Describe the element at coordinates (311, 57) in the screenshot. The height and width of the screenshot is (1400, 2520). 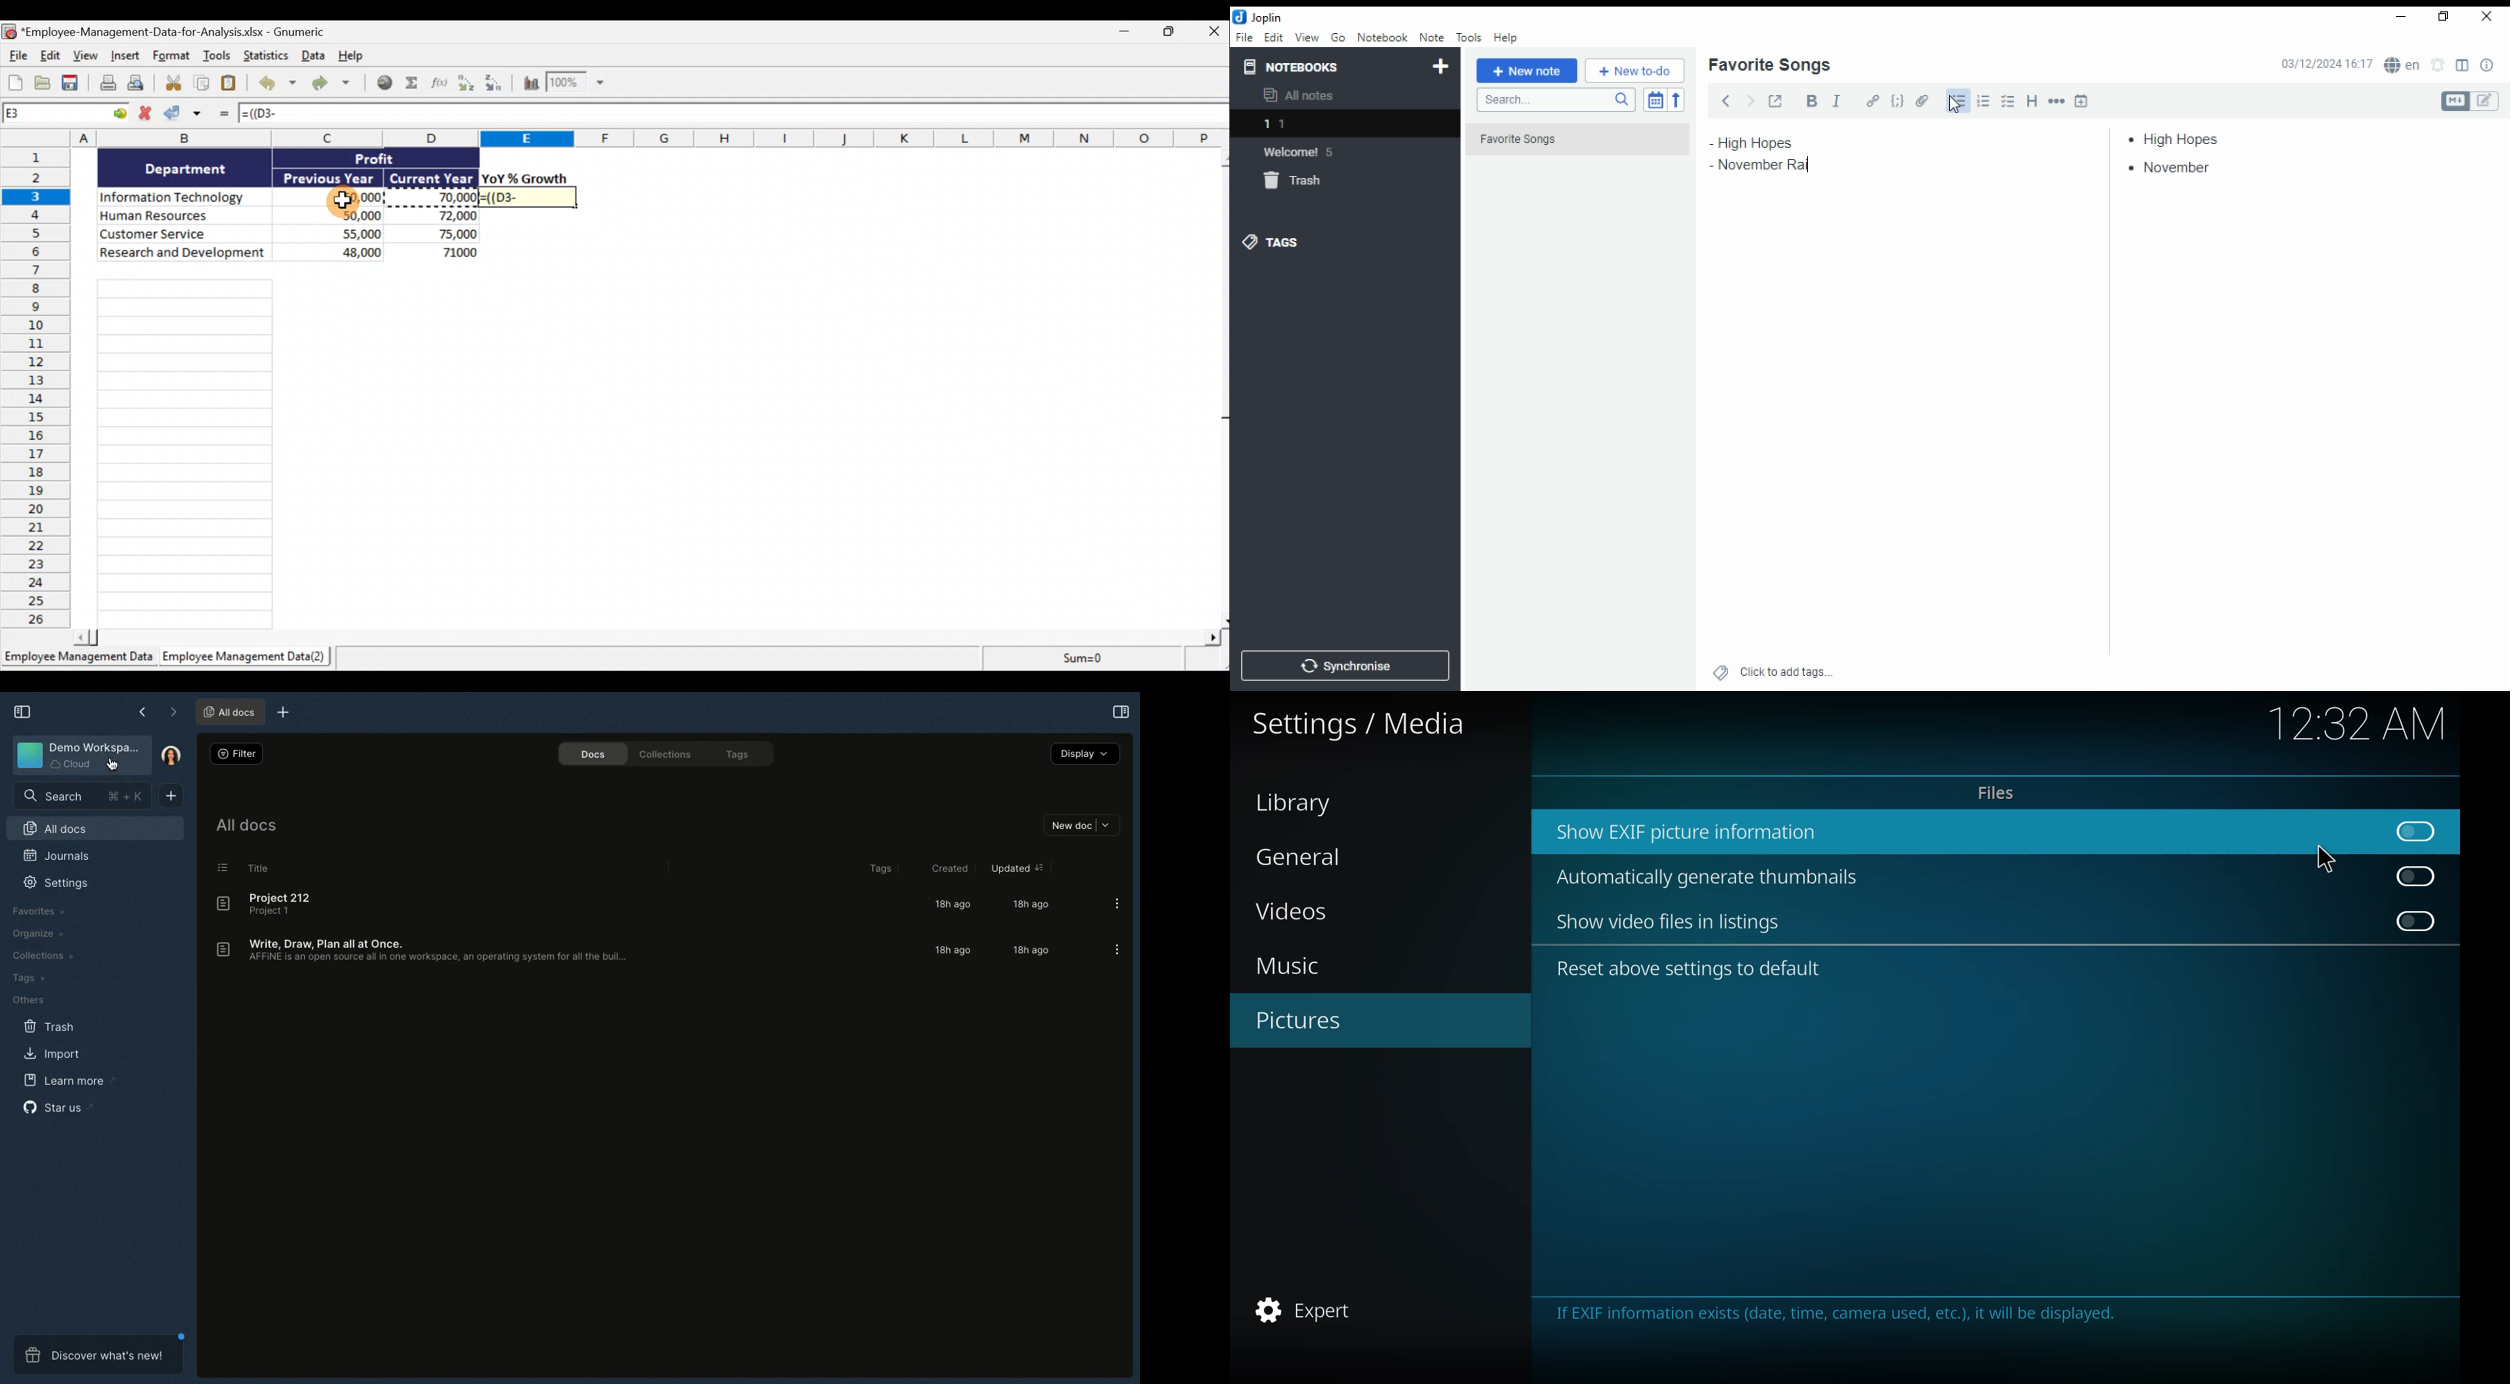
I see `Data` at that location.